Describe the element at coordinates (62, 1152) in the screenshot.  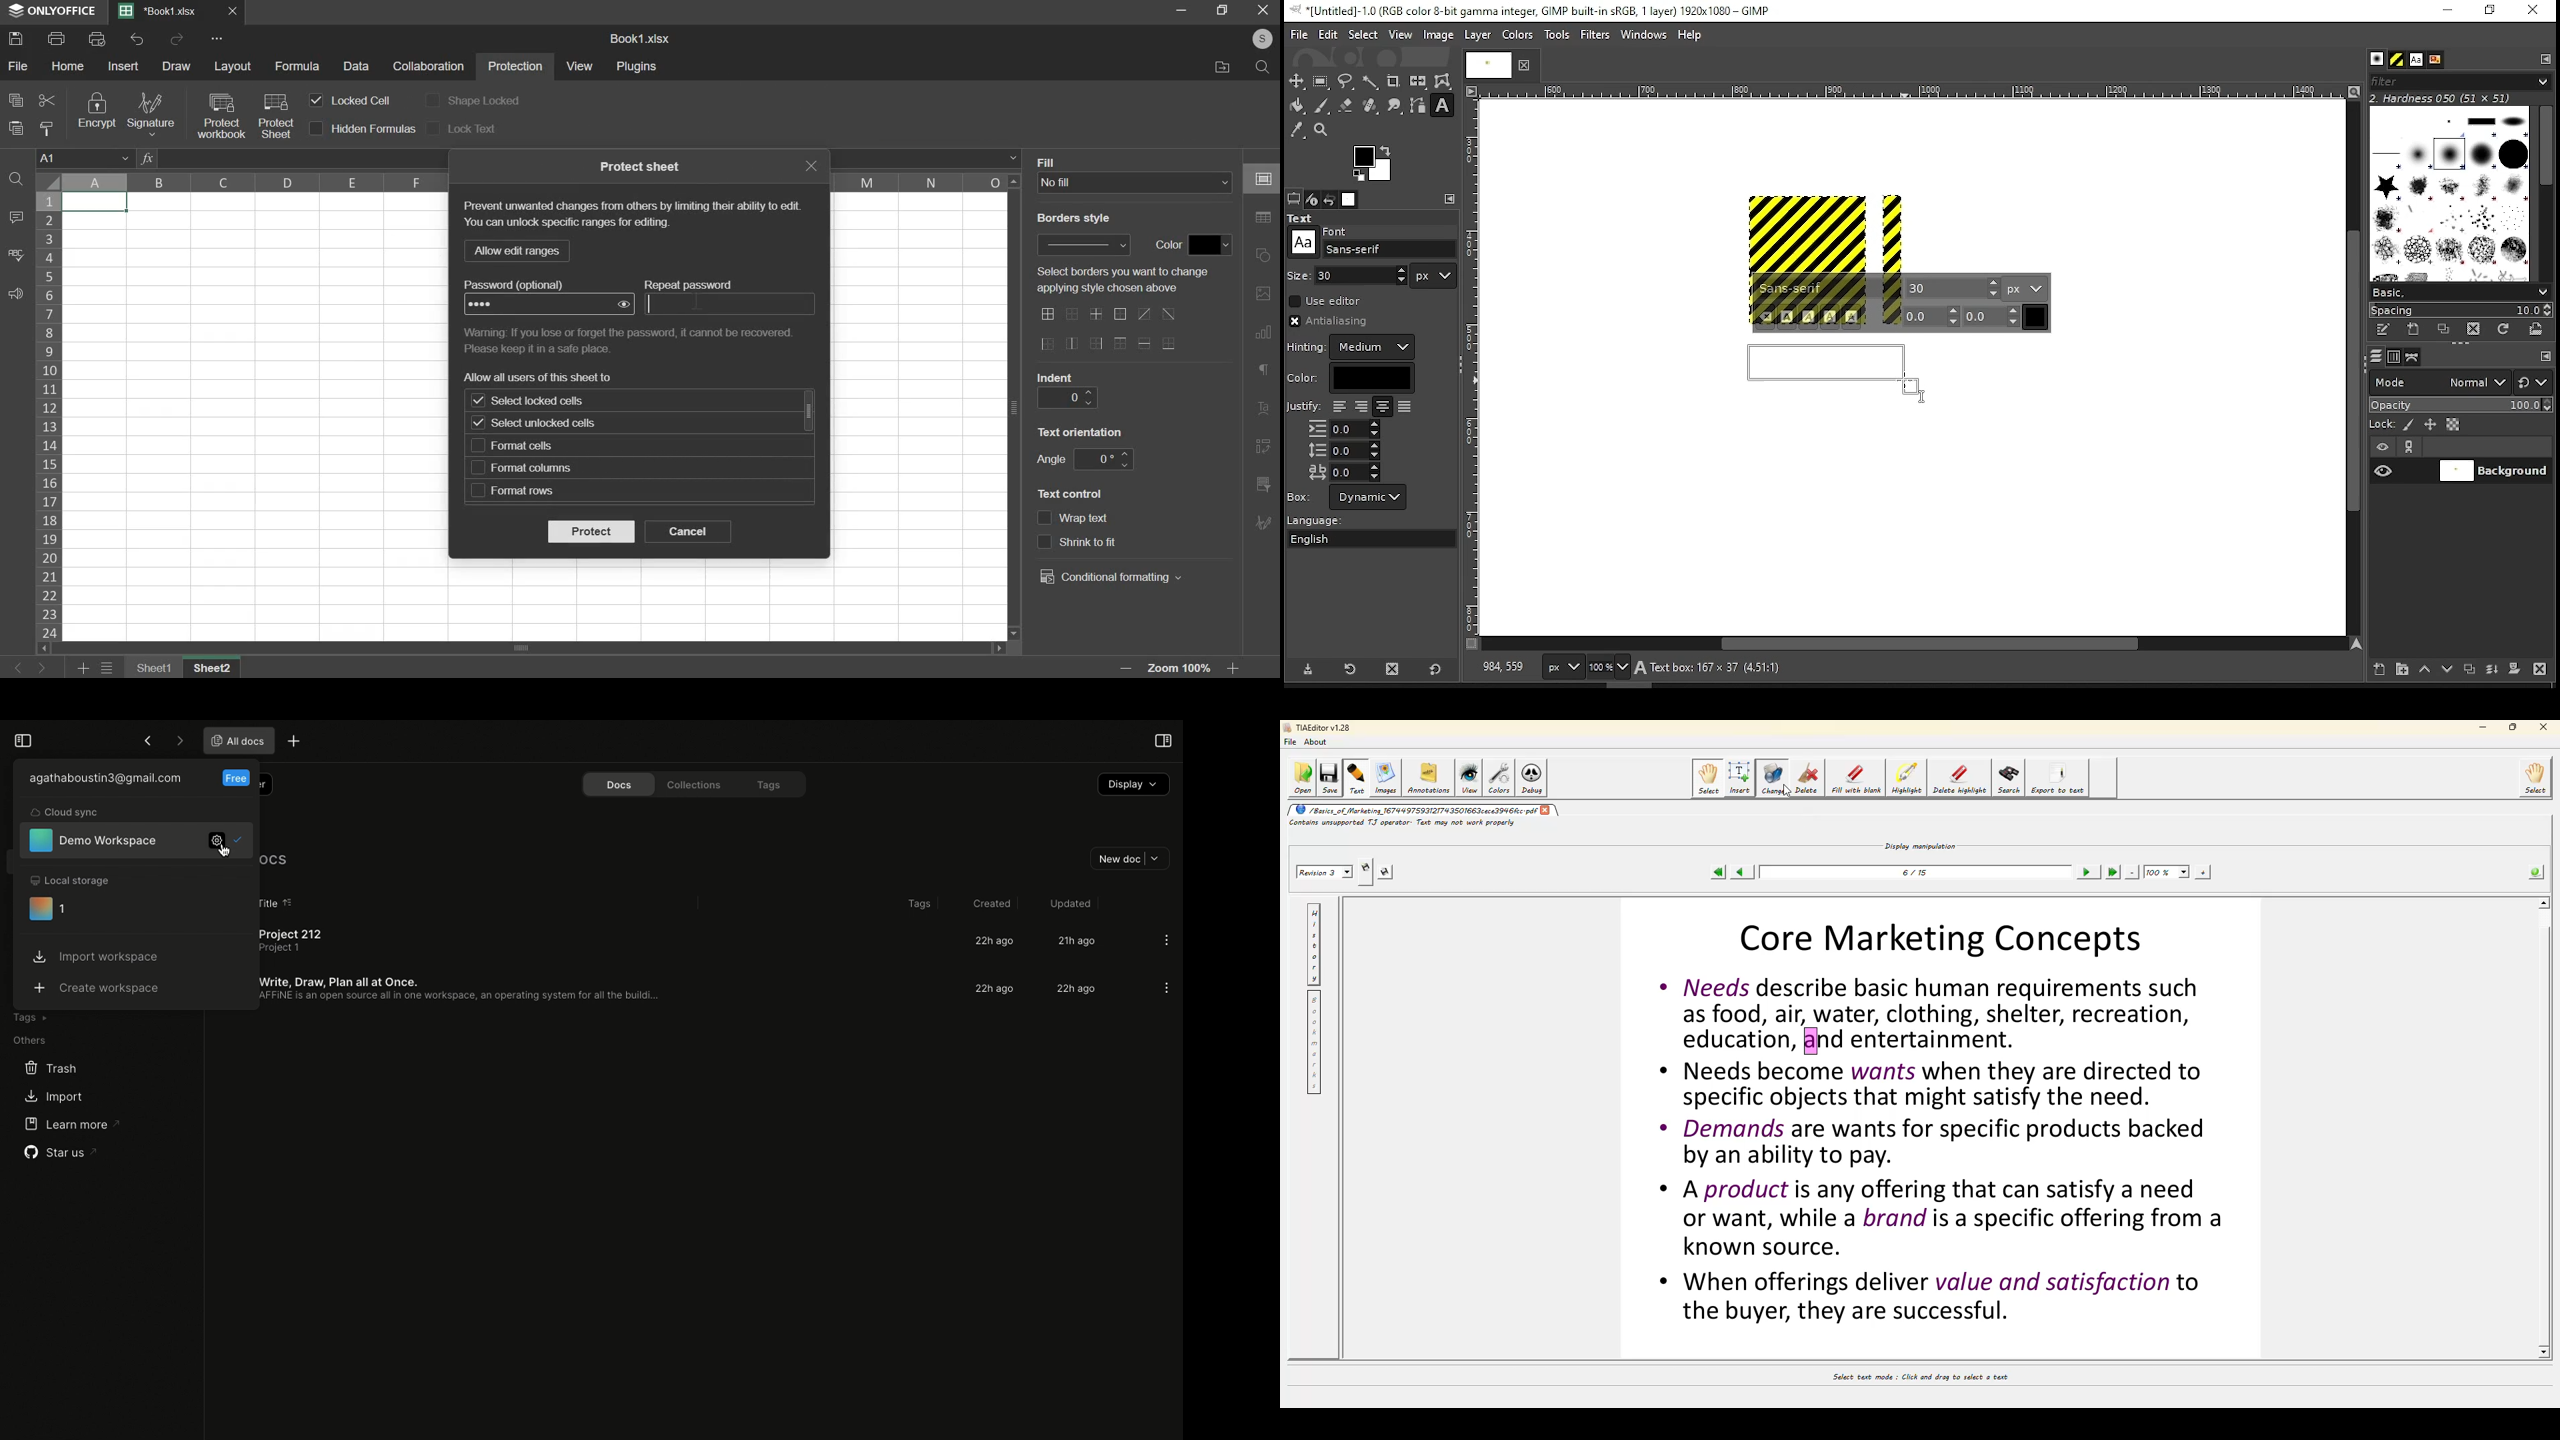
I see `Star us` at that location.